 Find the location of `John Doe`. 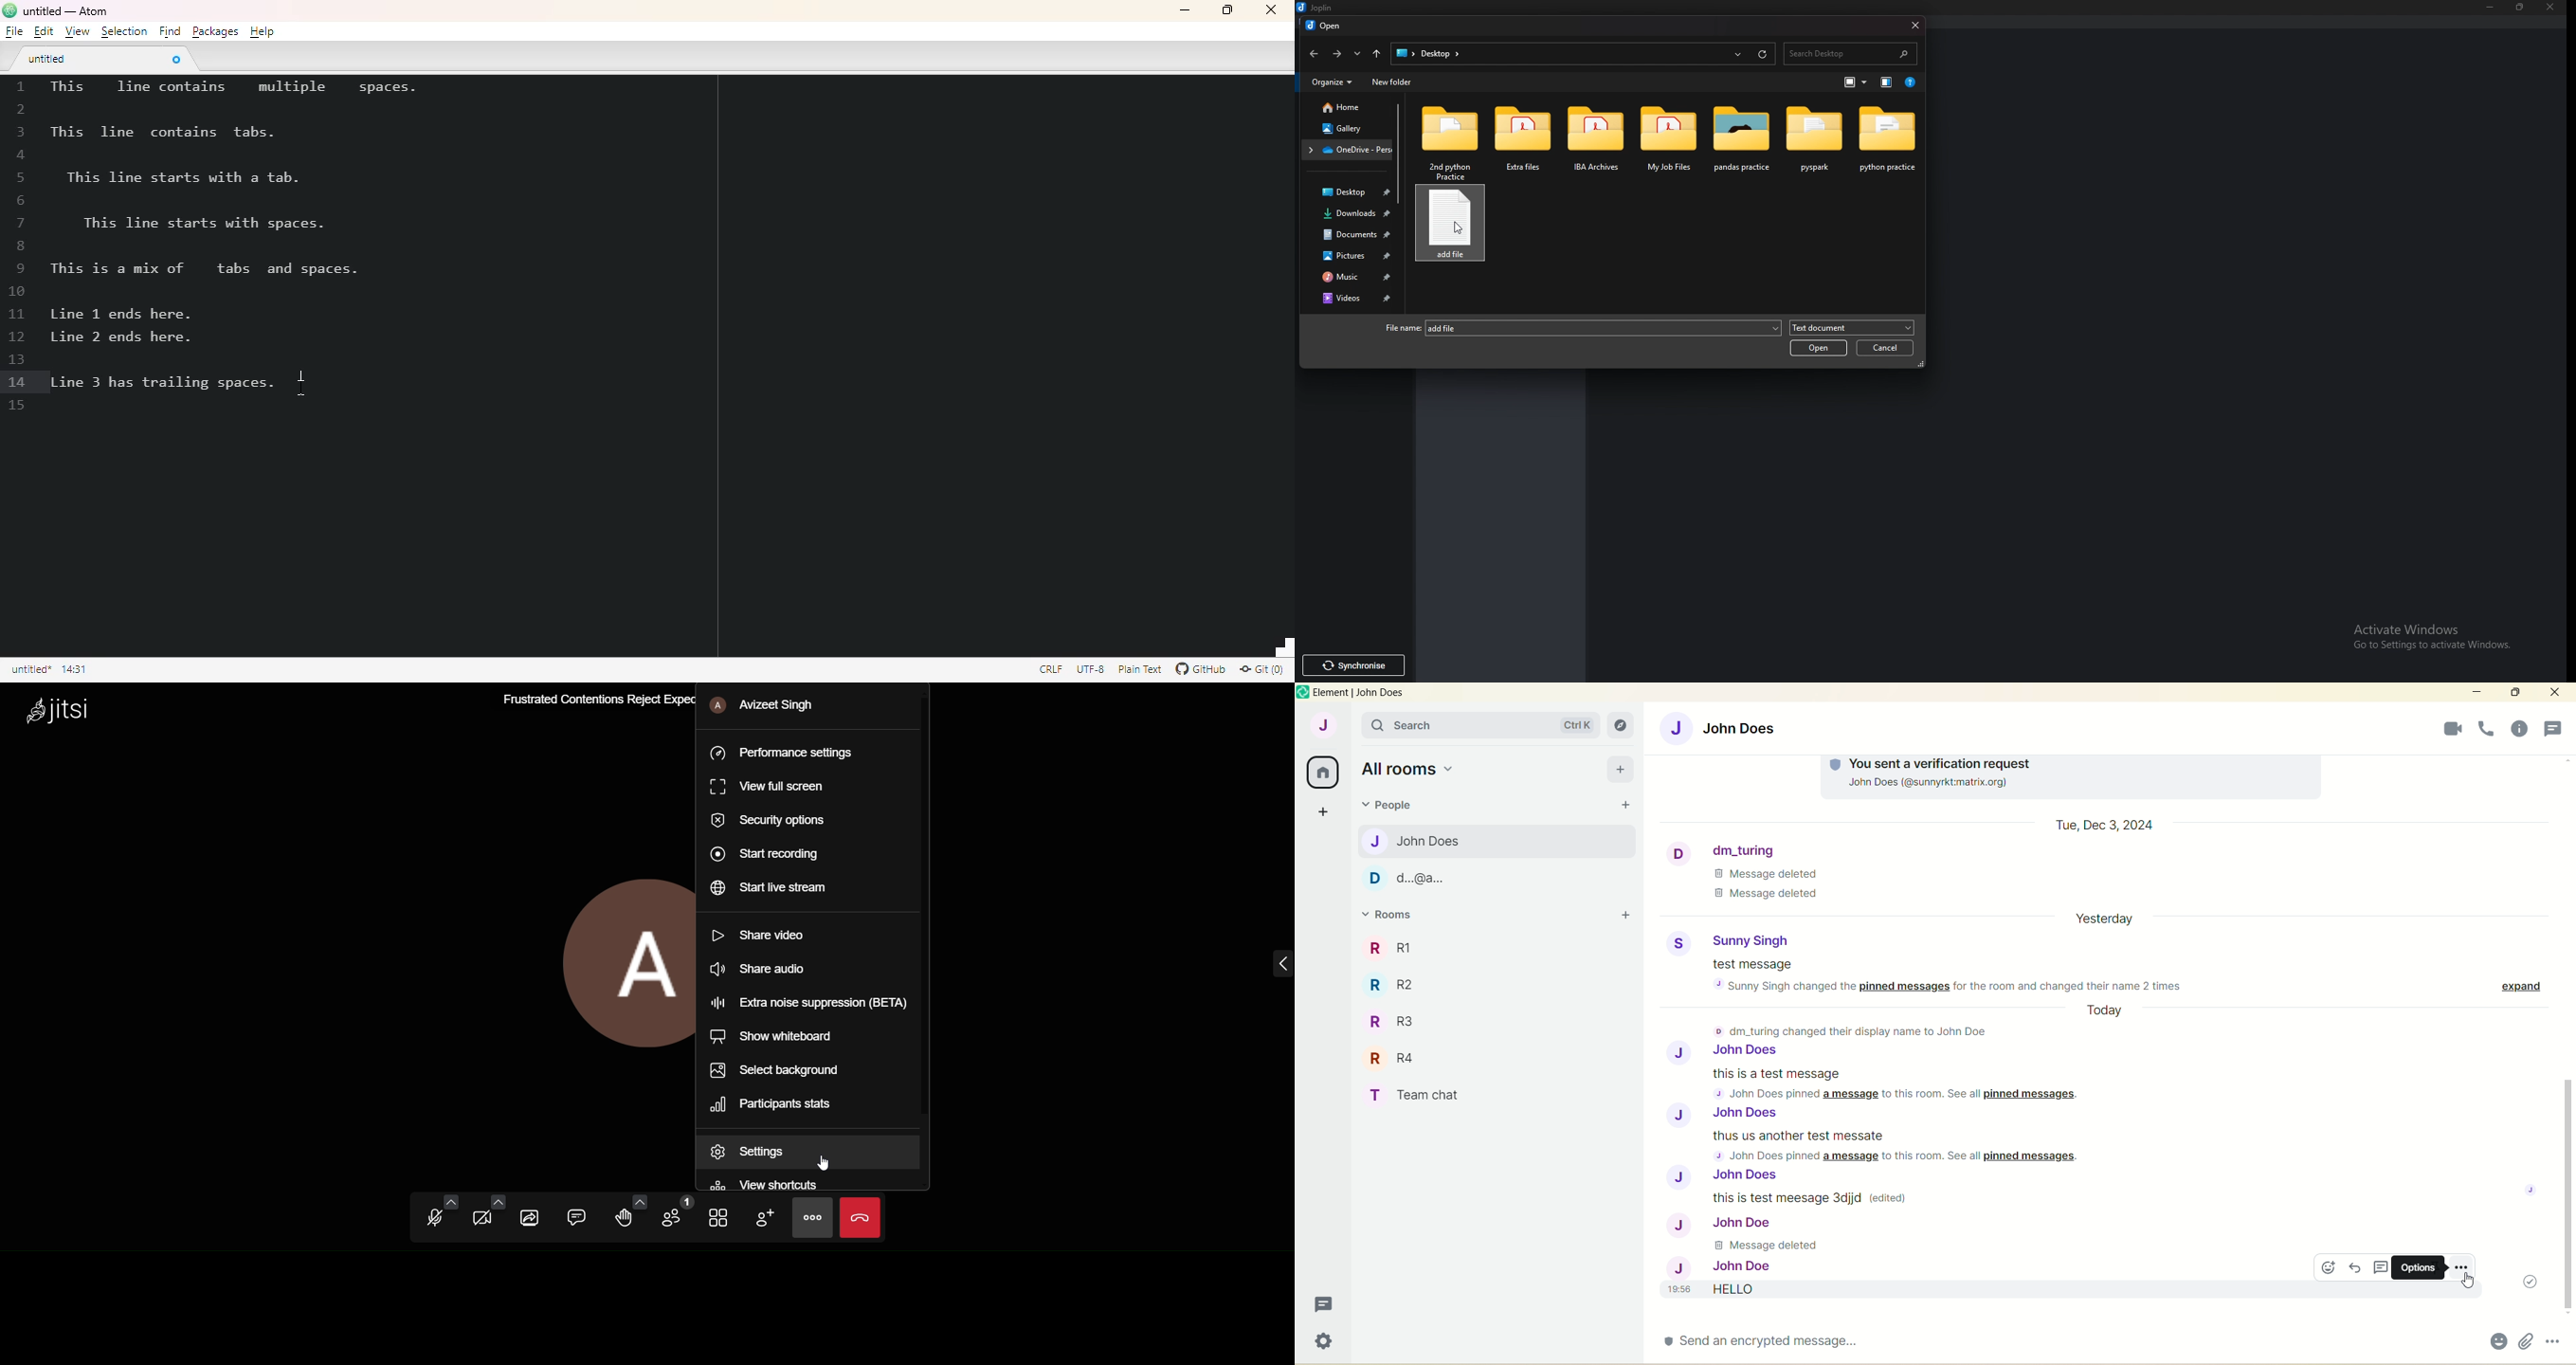

John Doe is located at coordinates (1722, 1223).